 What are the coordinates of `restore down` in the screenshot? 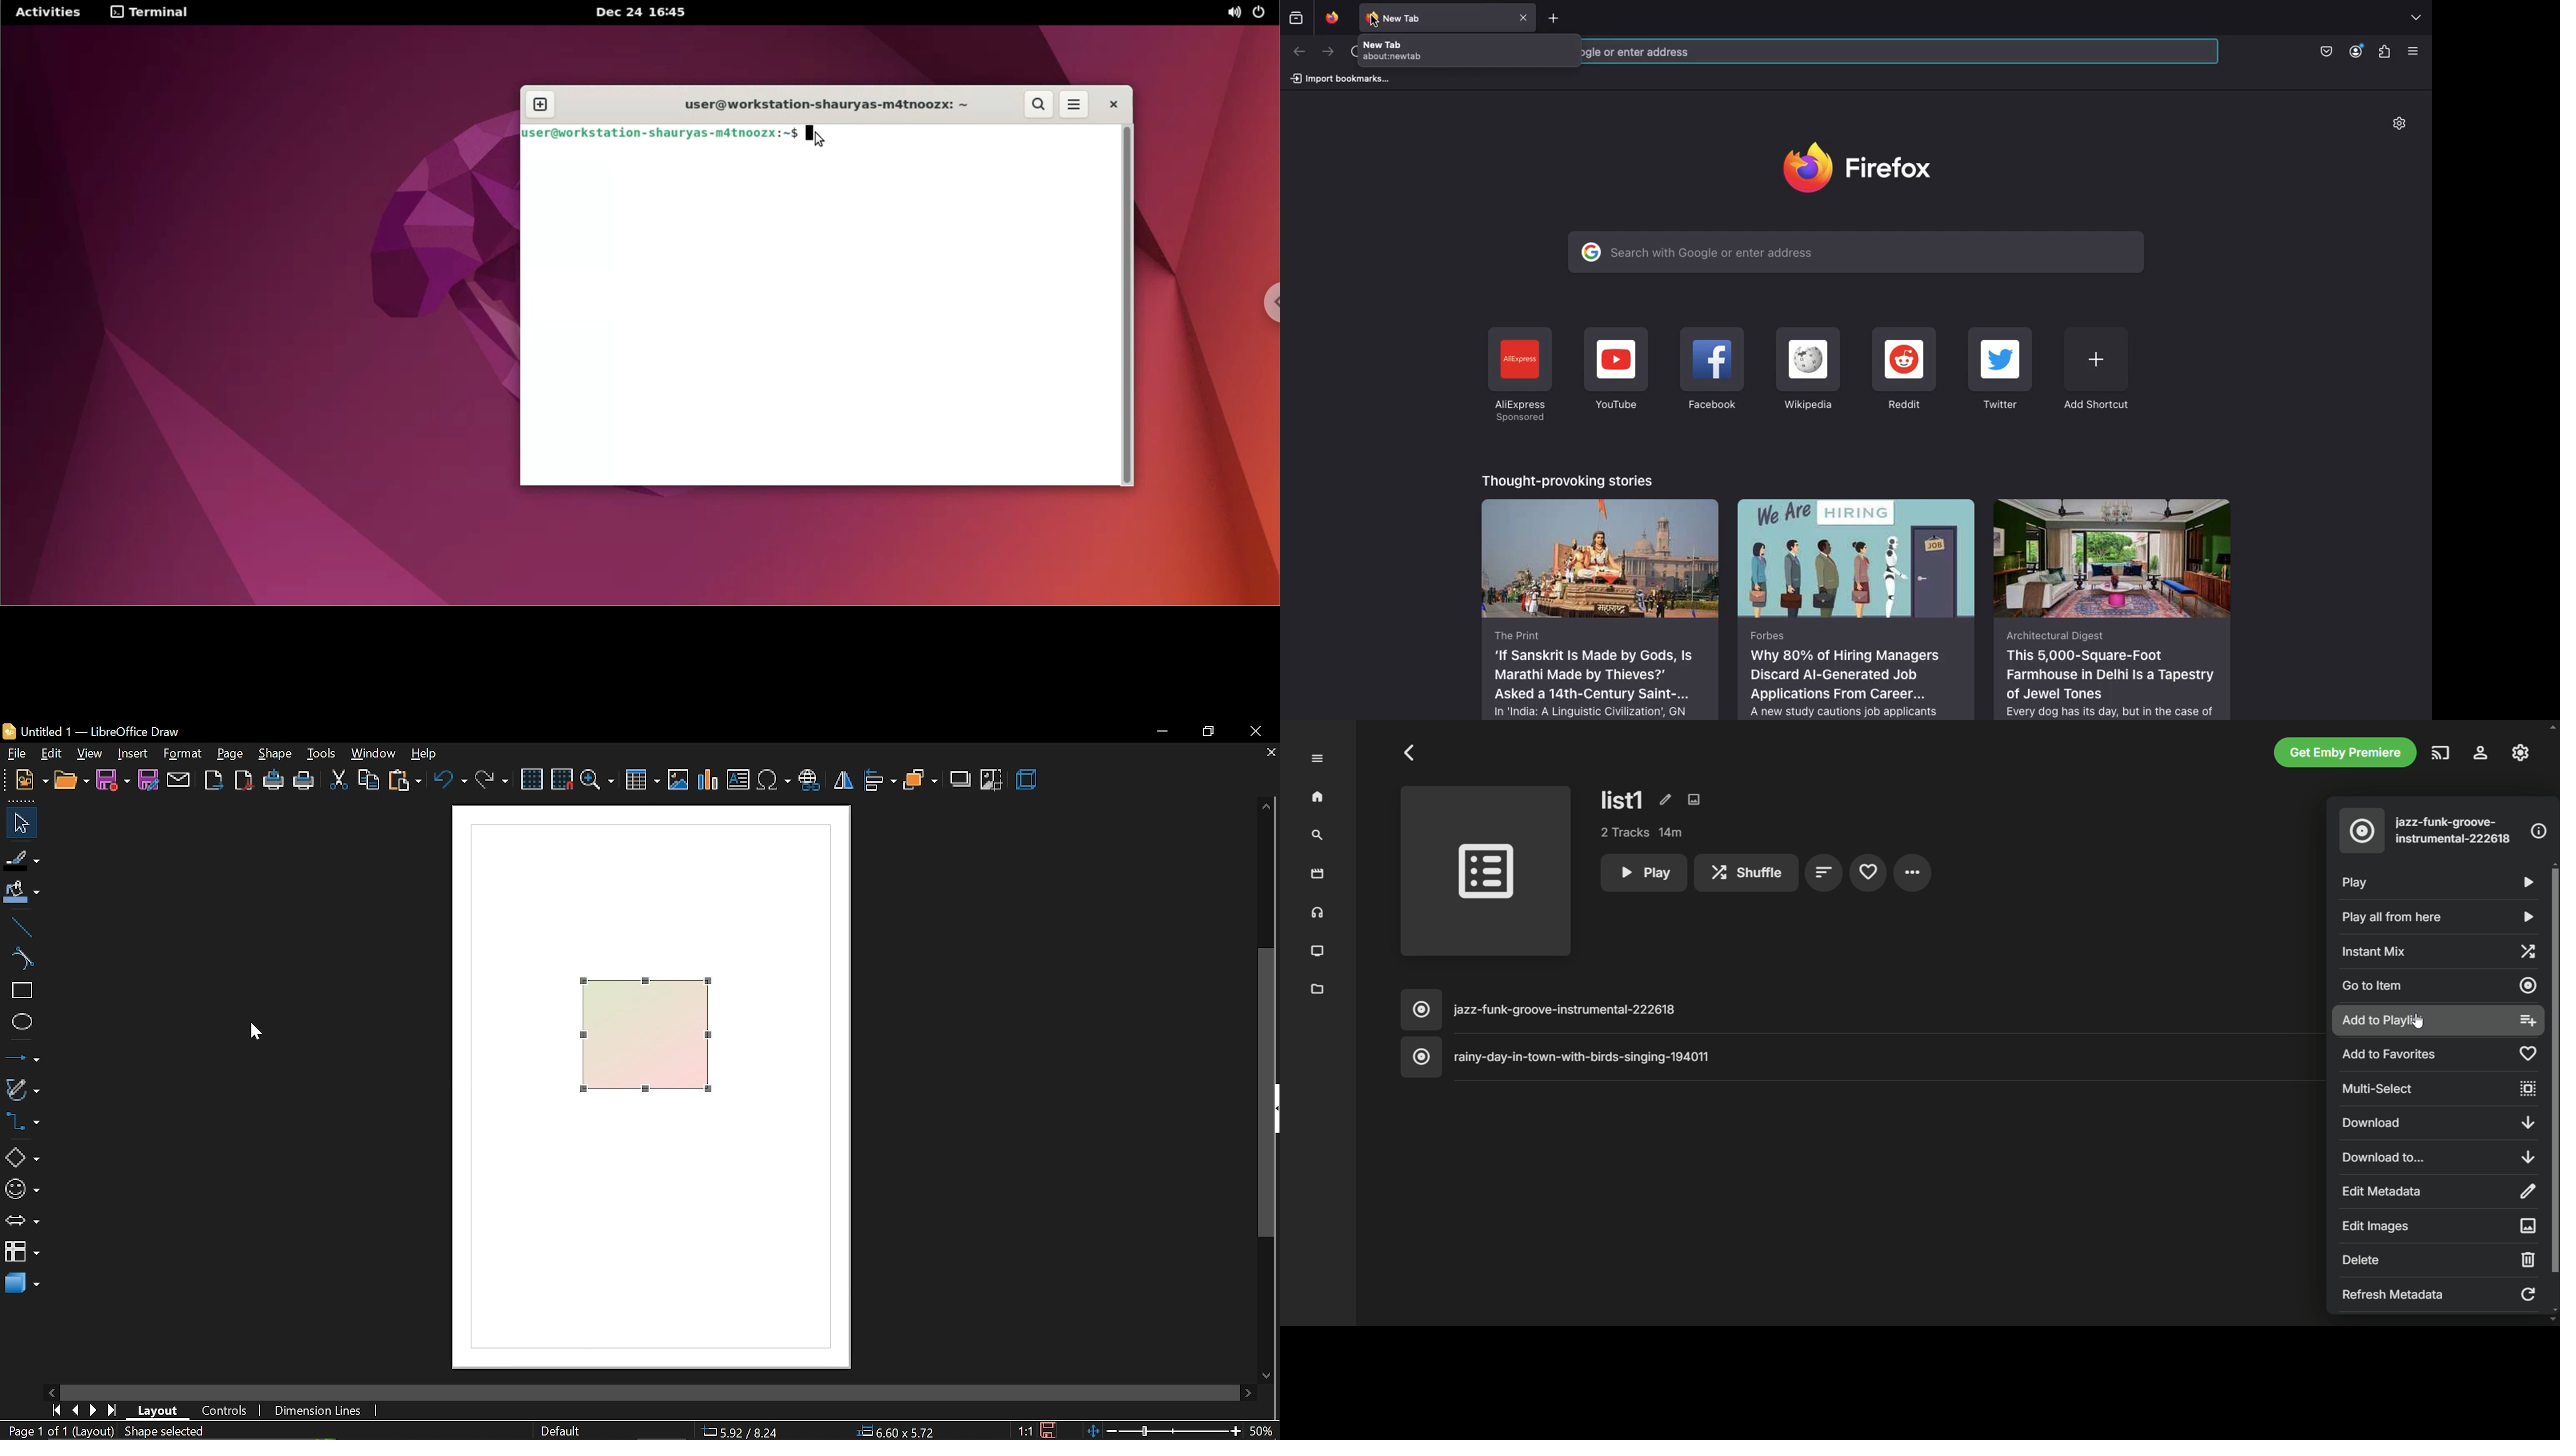 It's located at (1207, 731).